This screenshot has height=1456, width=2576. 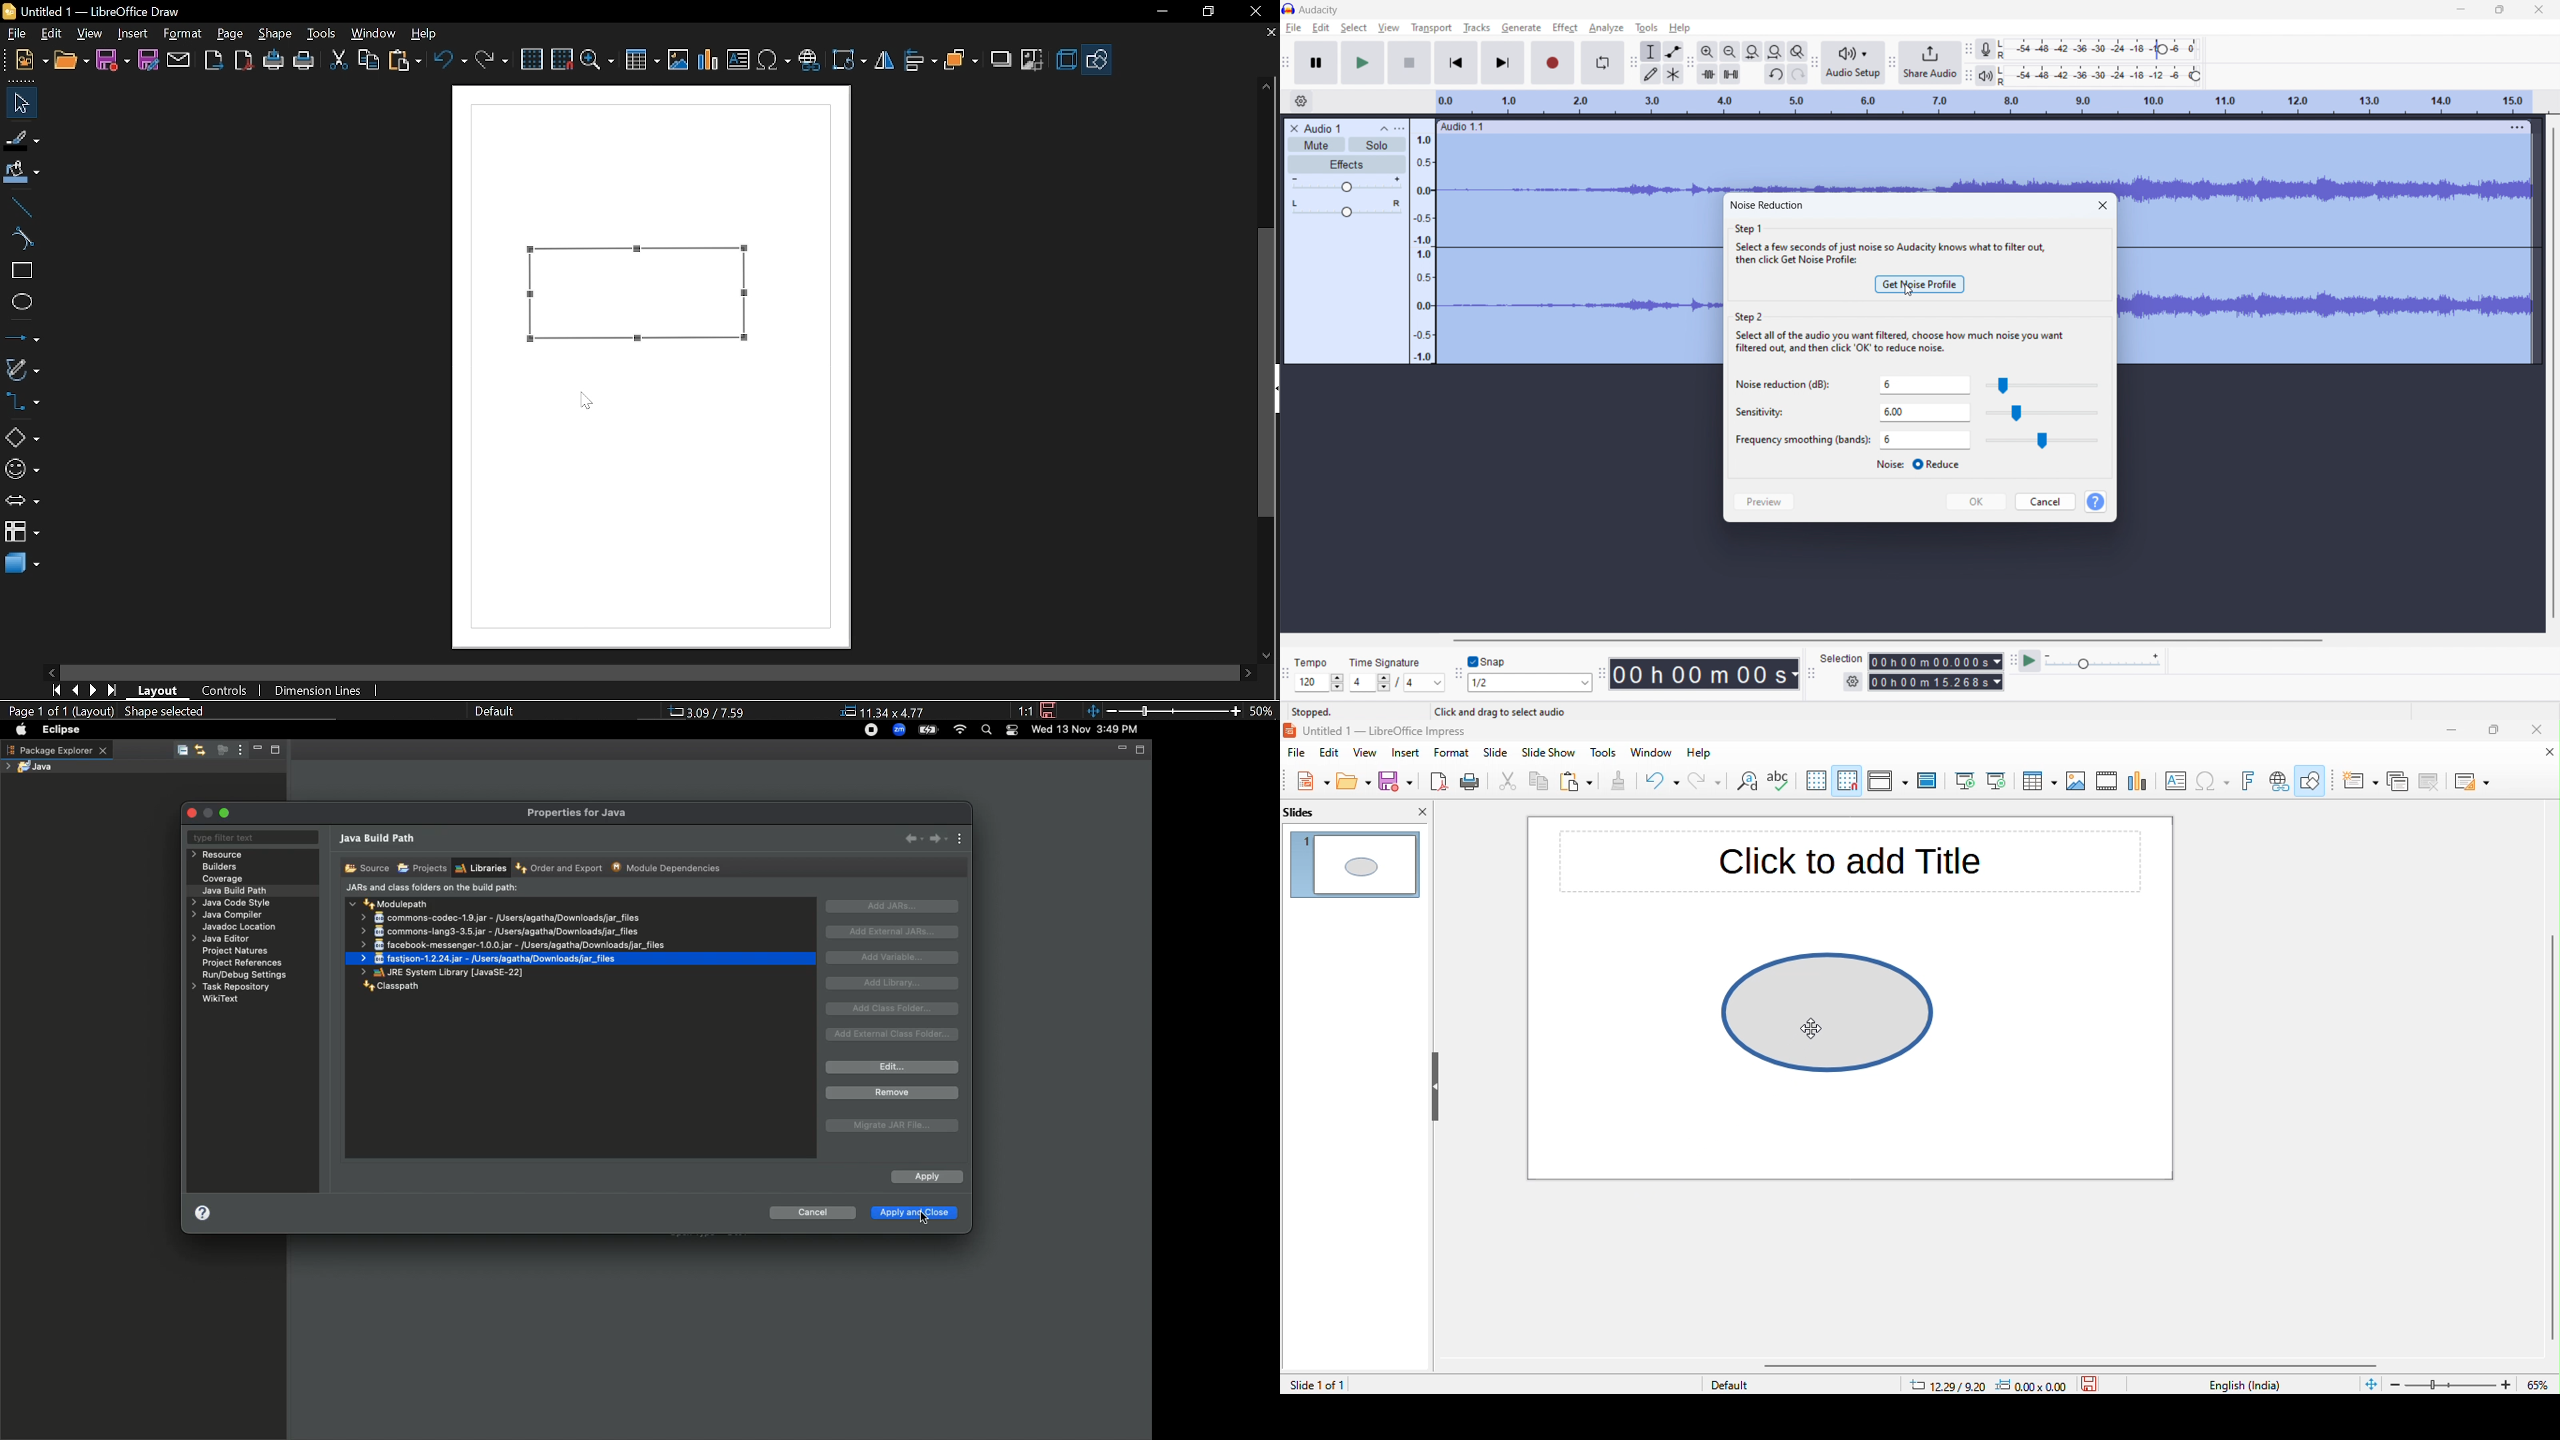 I want to click on Task repository, so click(x=230, y=987).